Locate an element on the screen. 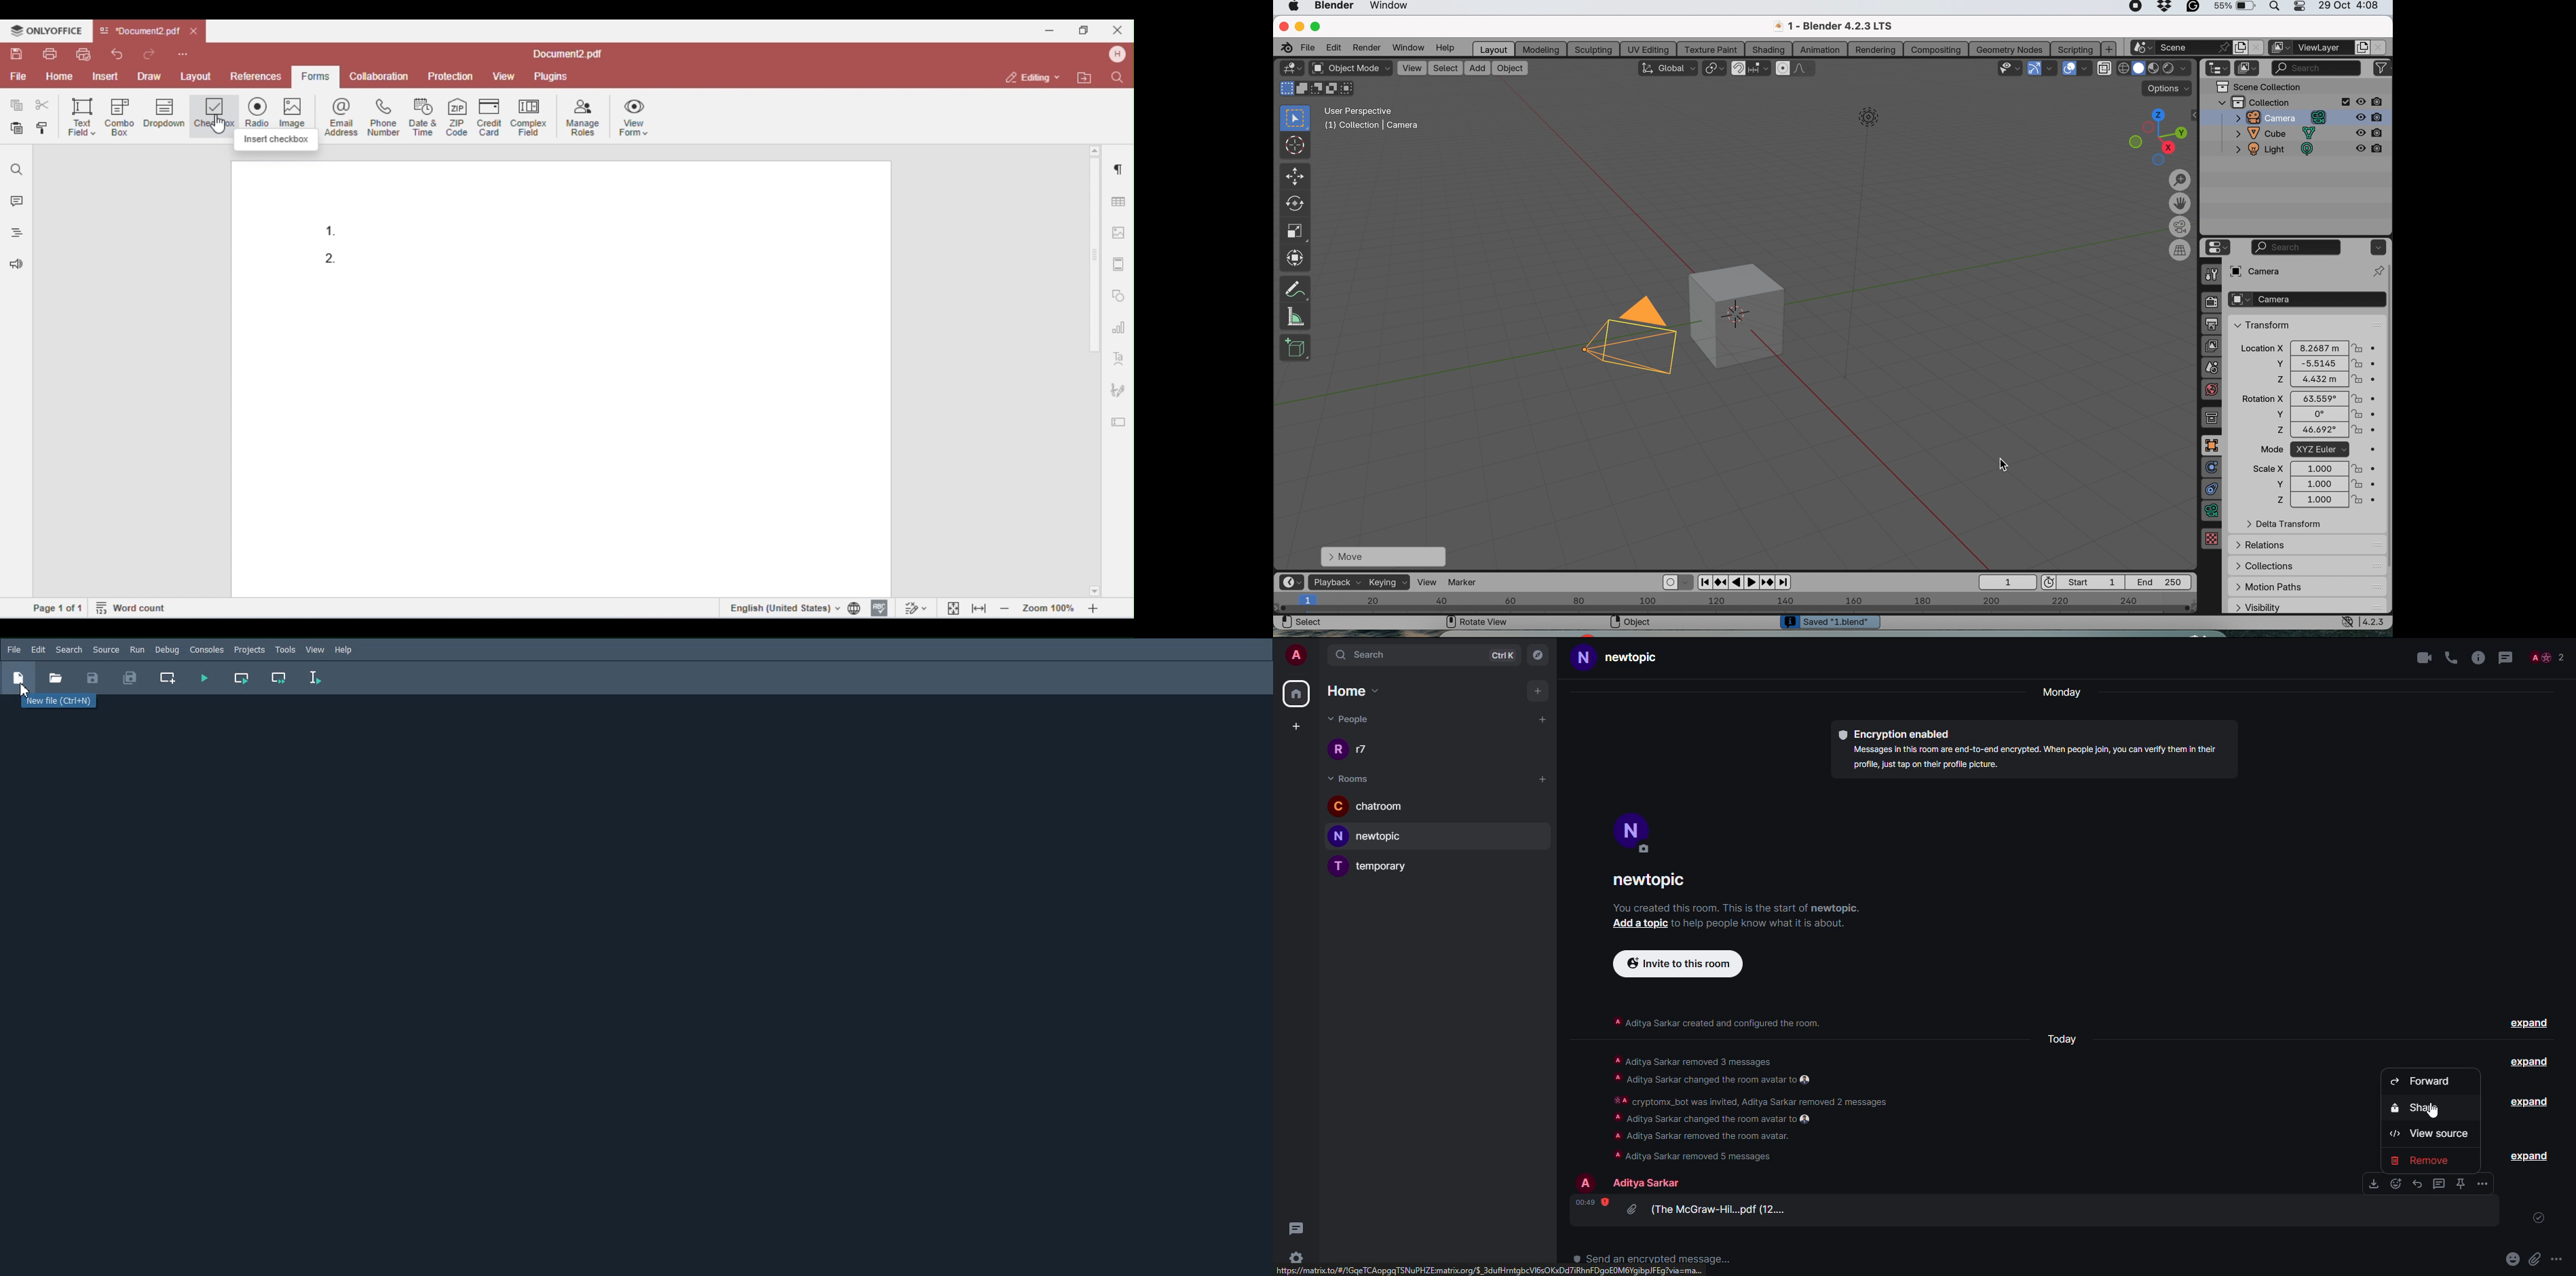  people is located at coordinates (1357, 721).